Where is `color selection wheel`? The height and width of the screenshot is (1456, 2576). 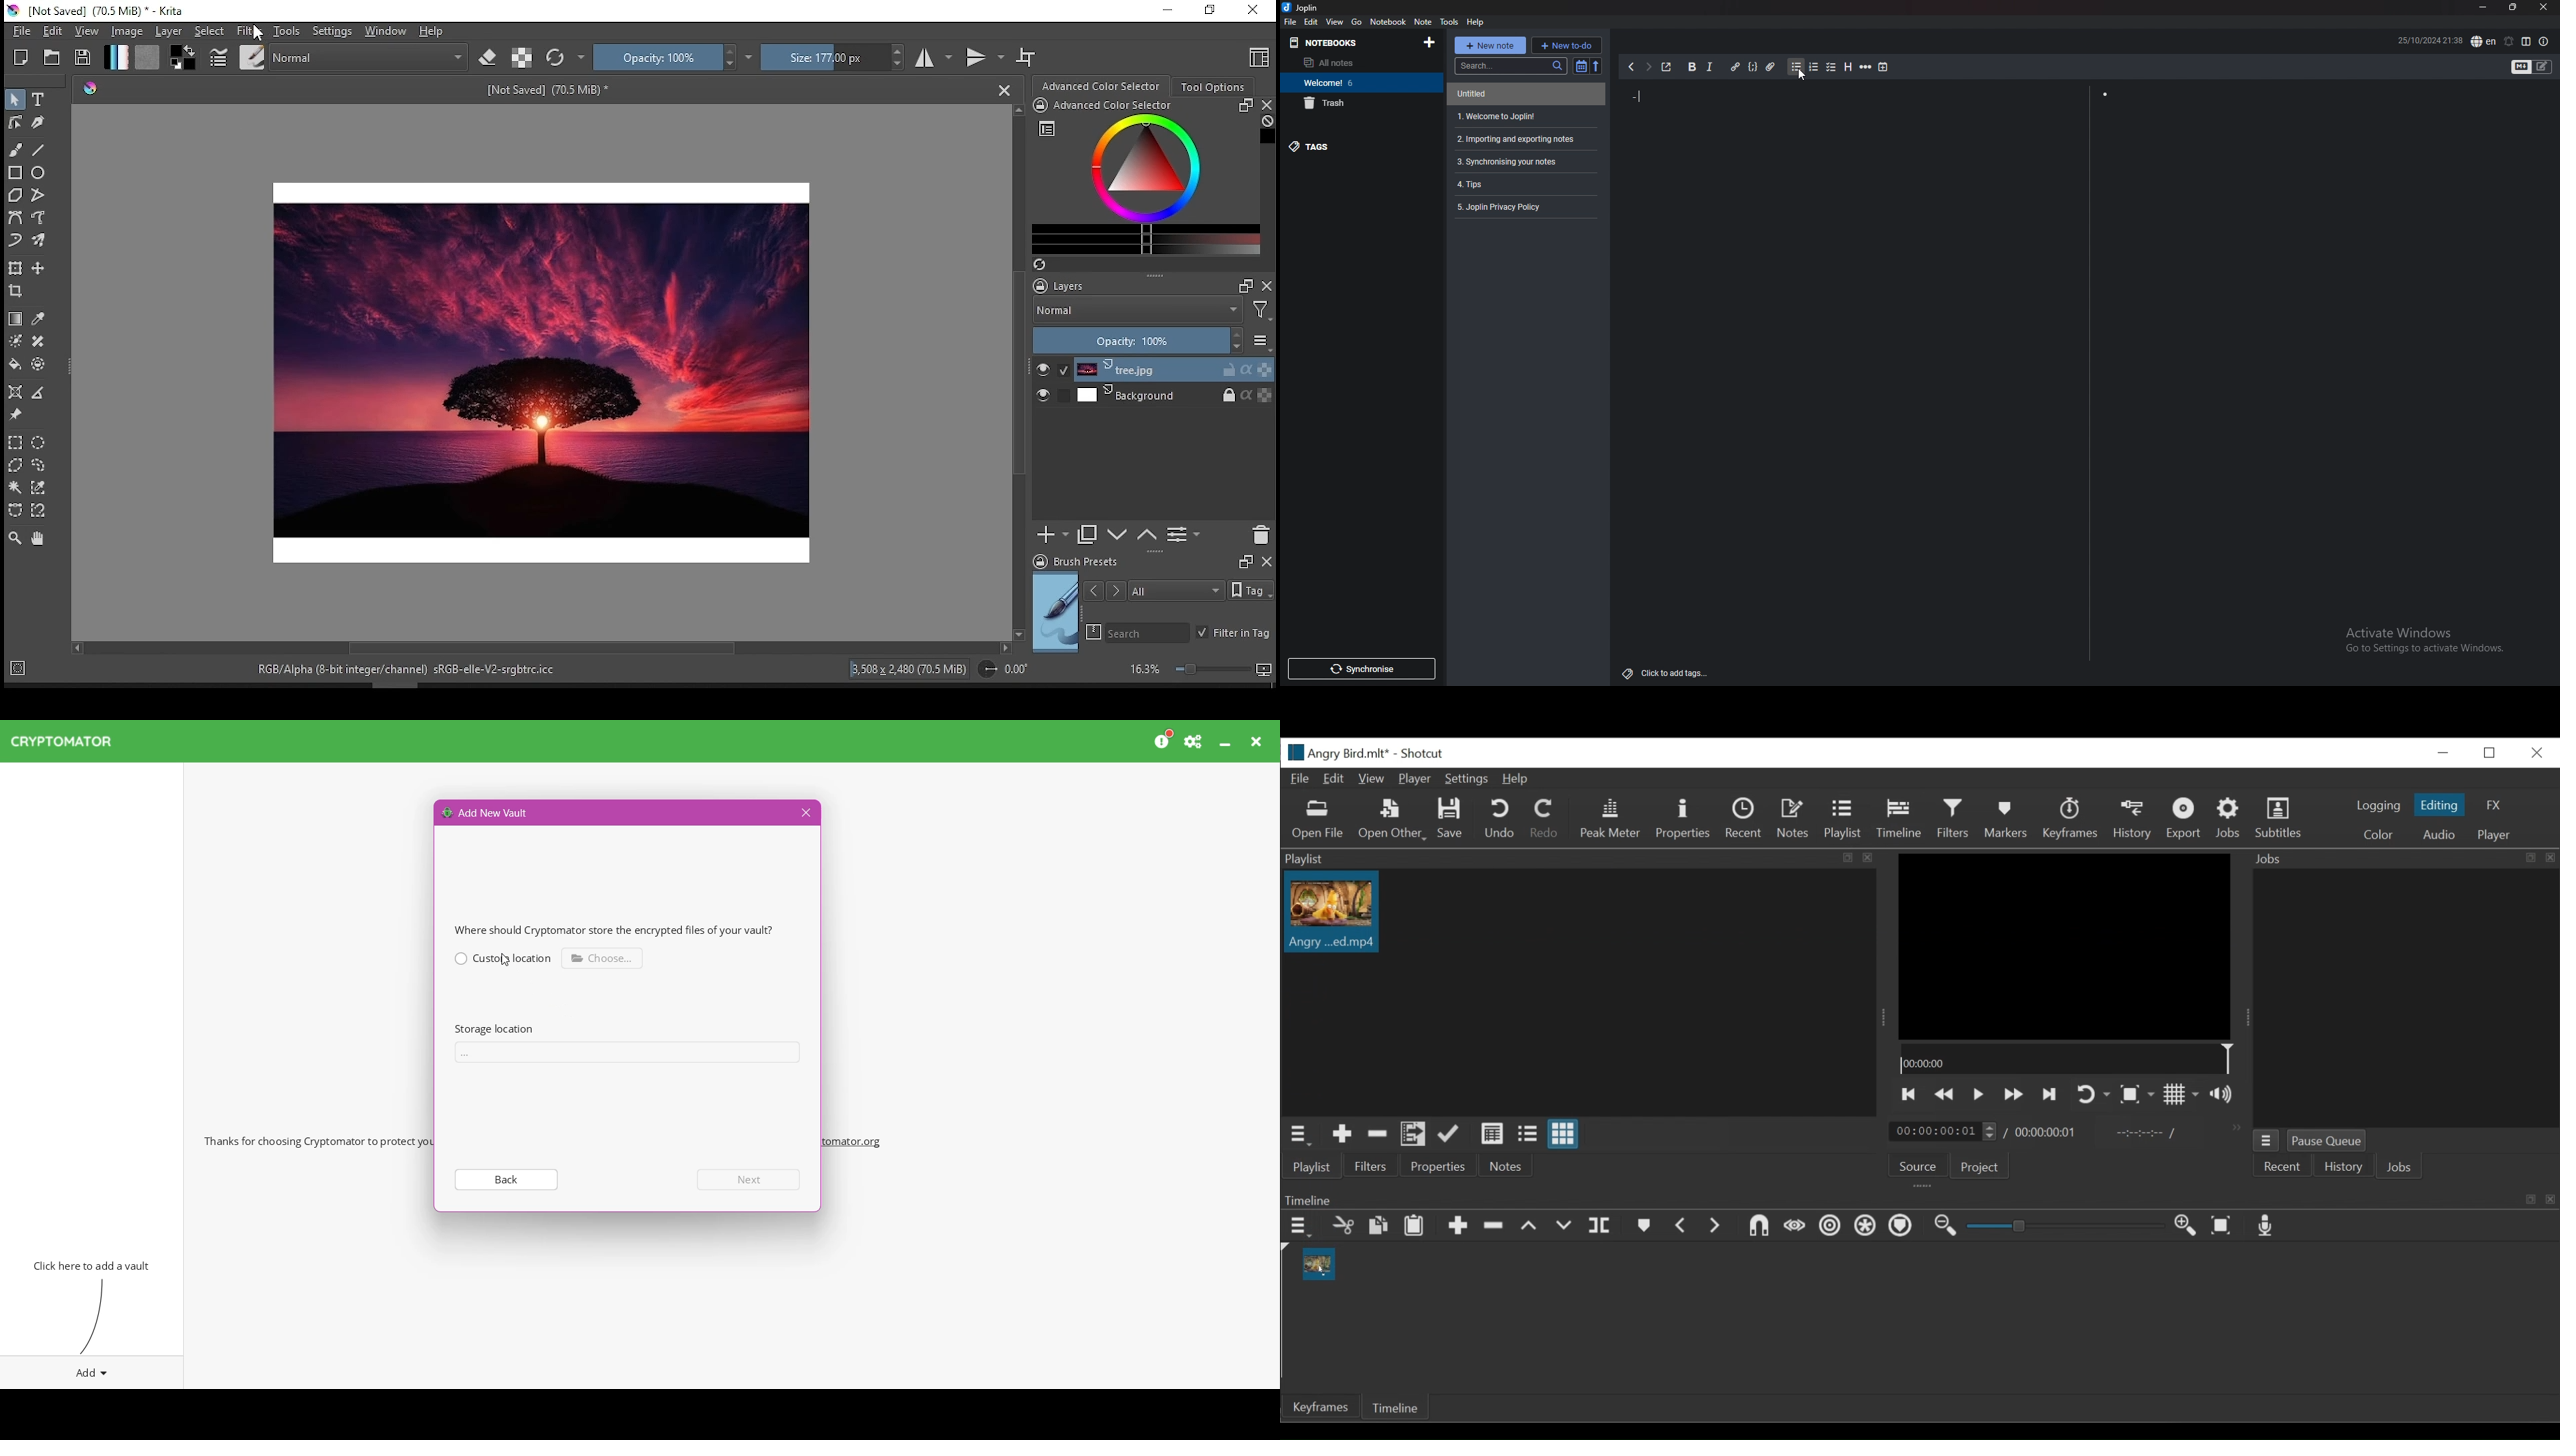
color selection wheel is located at coordinates (1102, 85).